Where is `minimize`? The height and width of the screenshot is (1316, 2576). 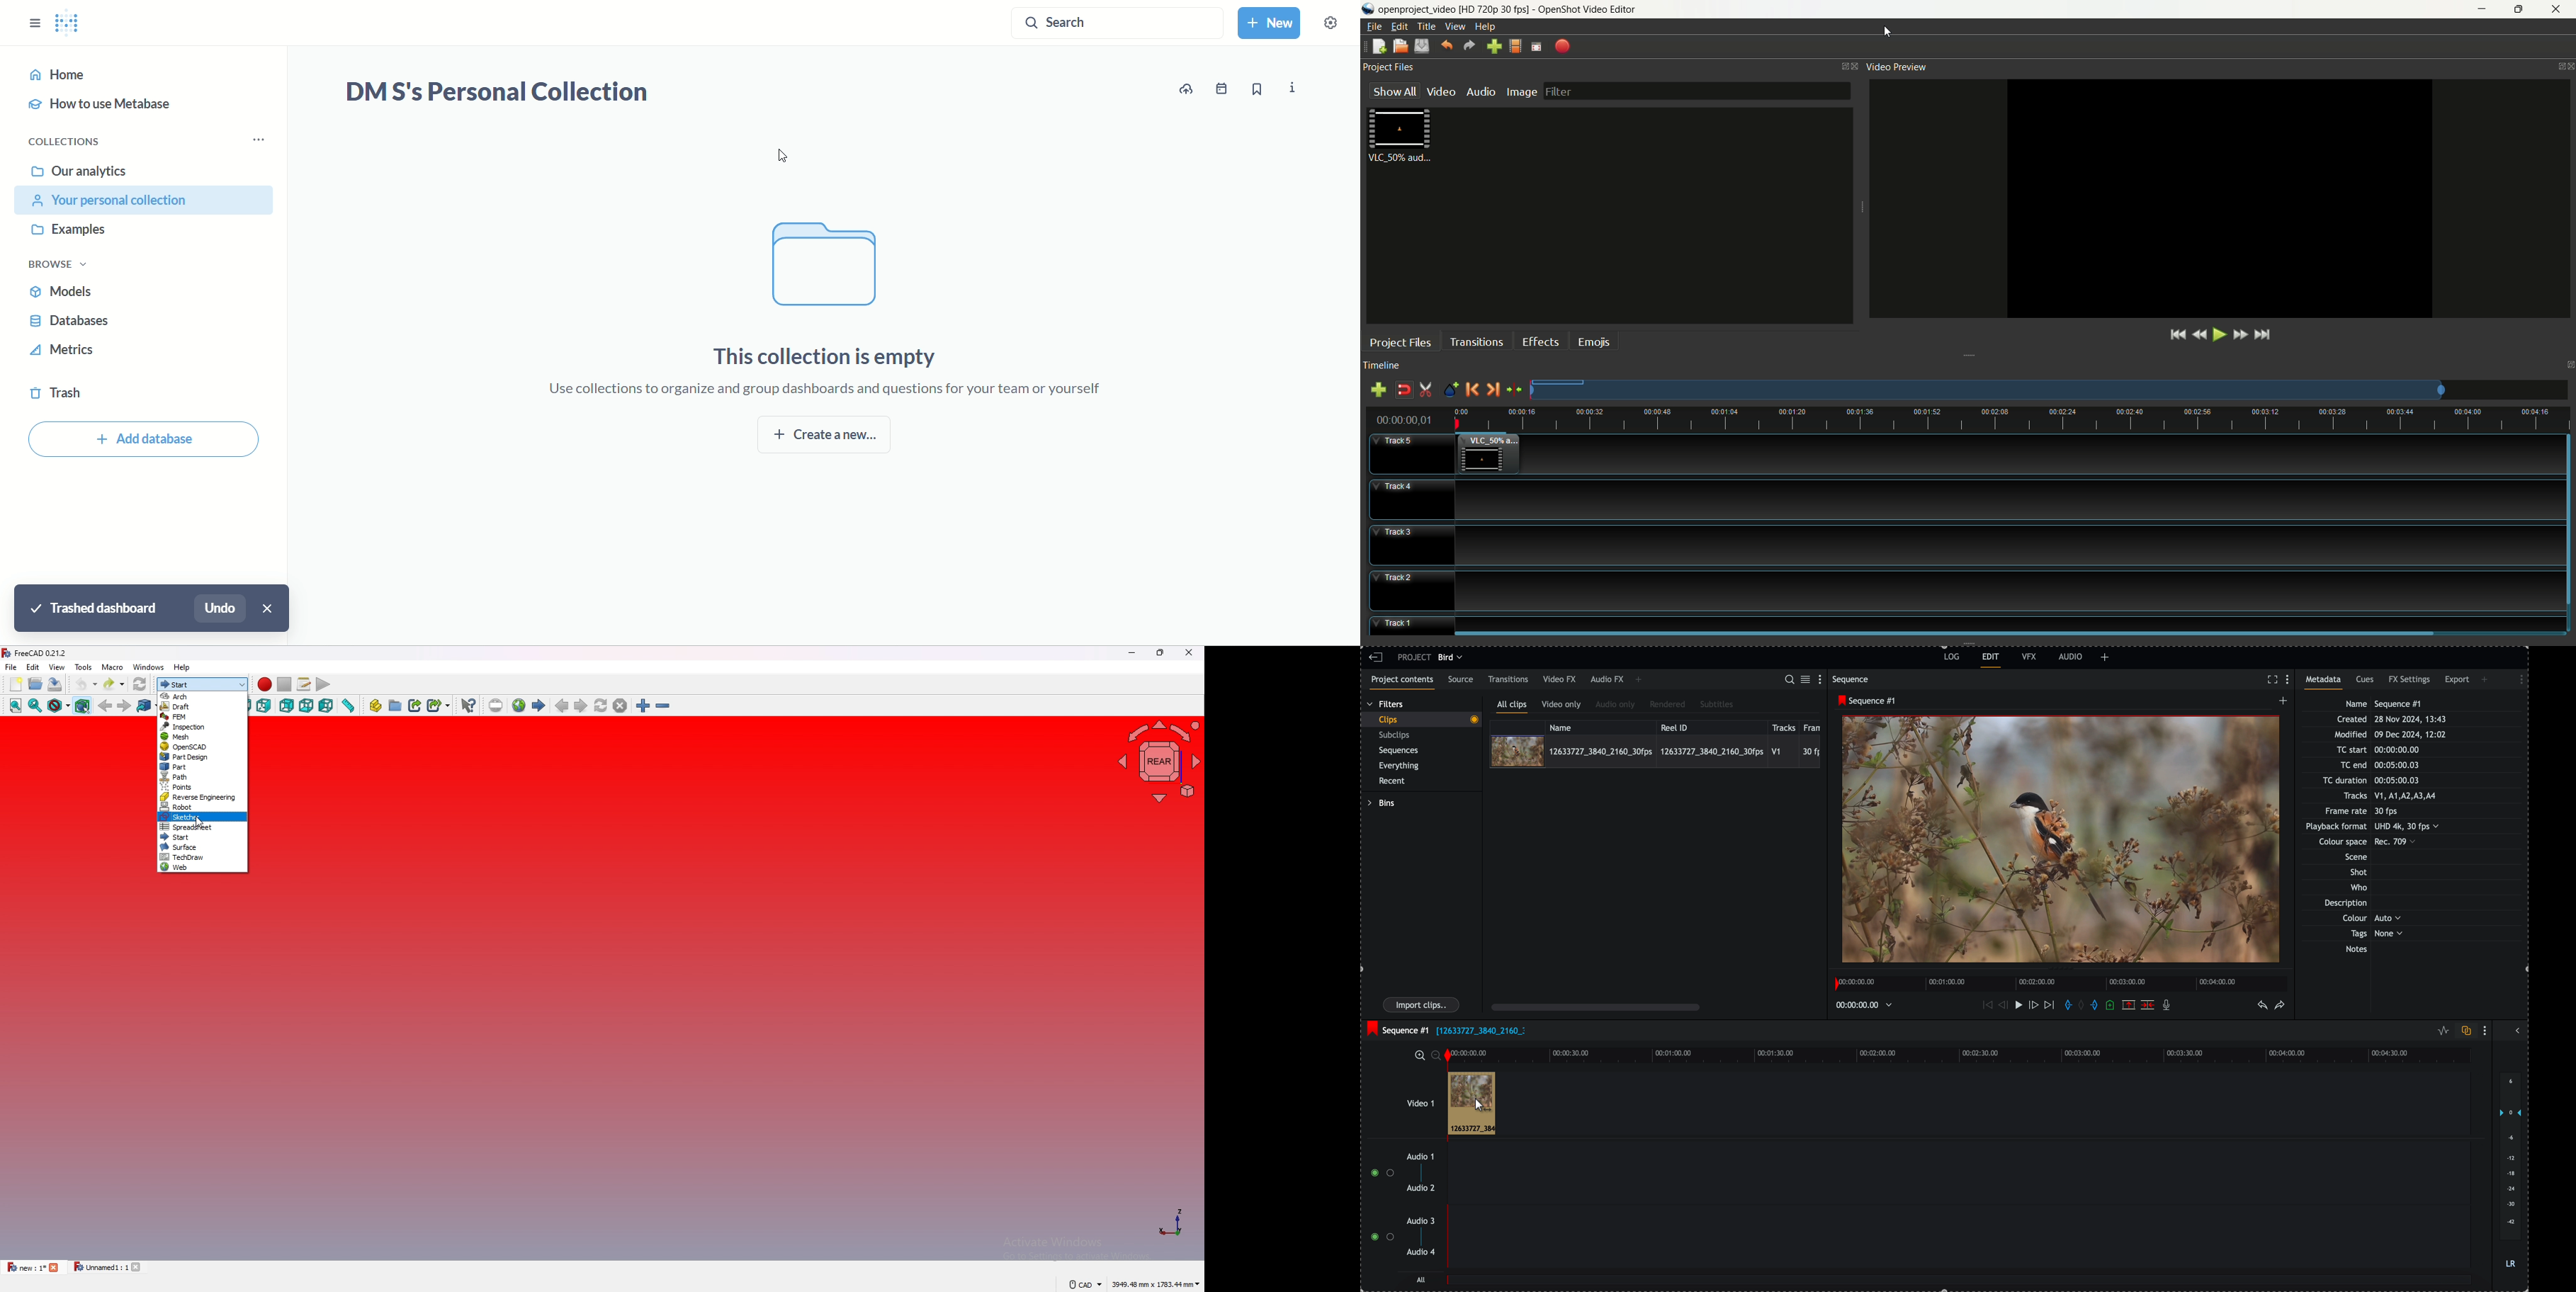 minimize is located at coordinates (2480, 10).